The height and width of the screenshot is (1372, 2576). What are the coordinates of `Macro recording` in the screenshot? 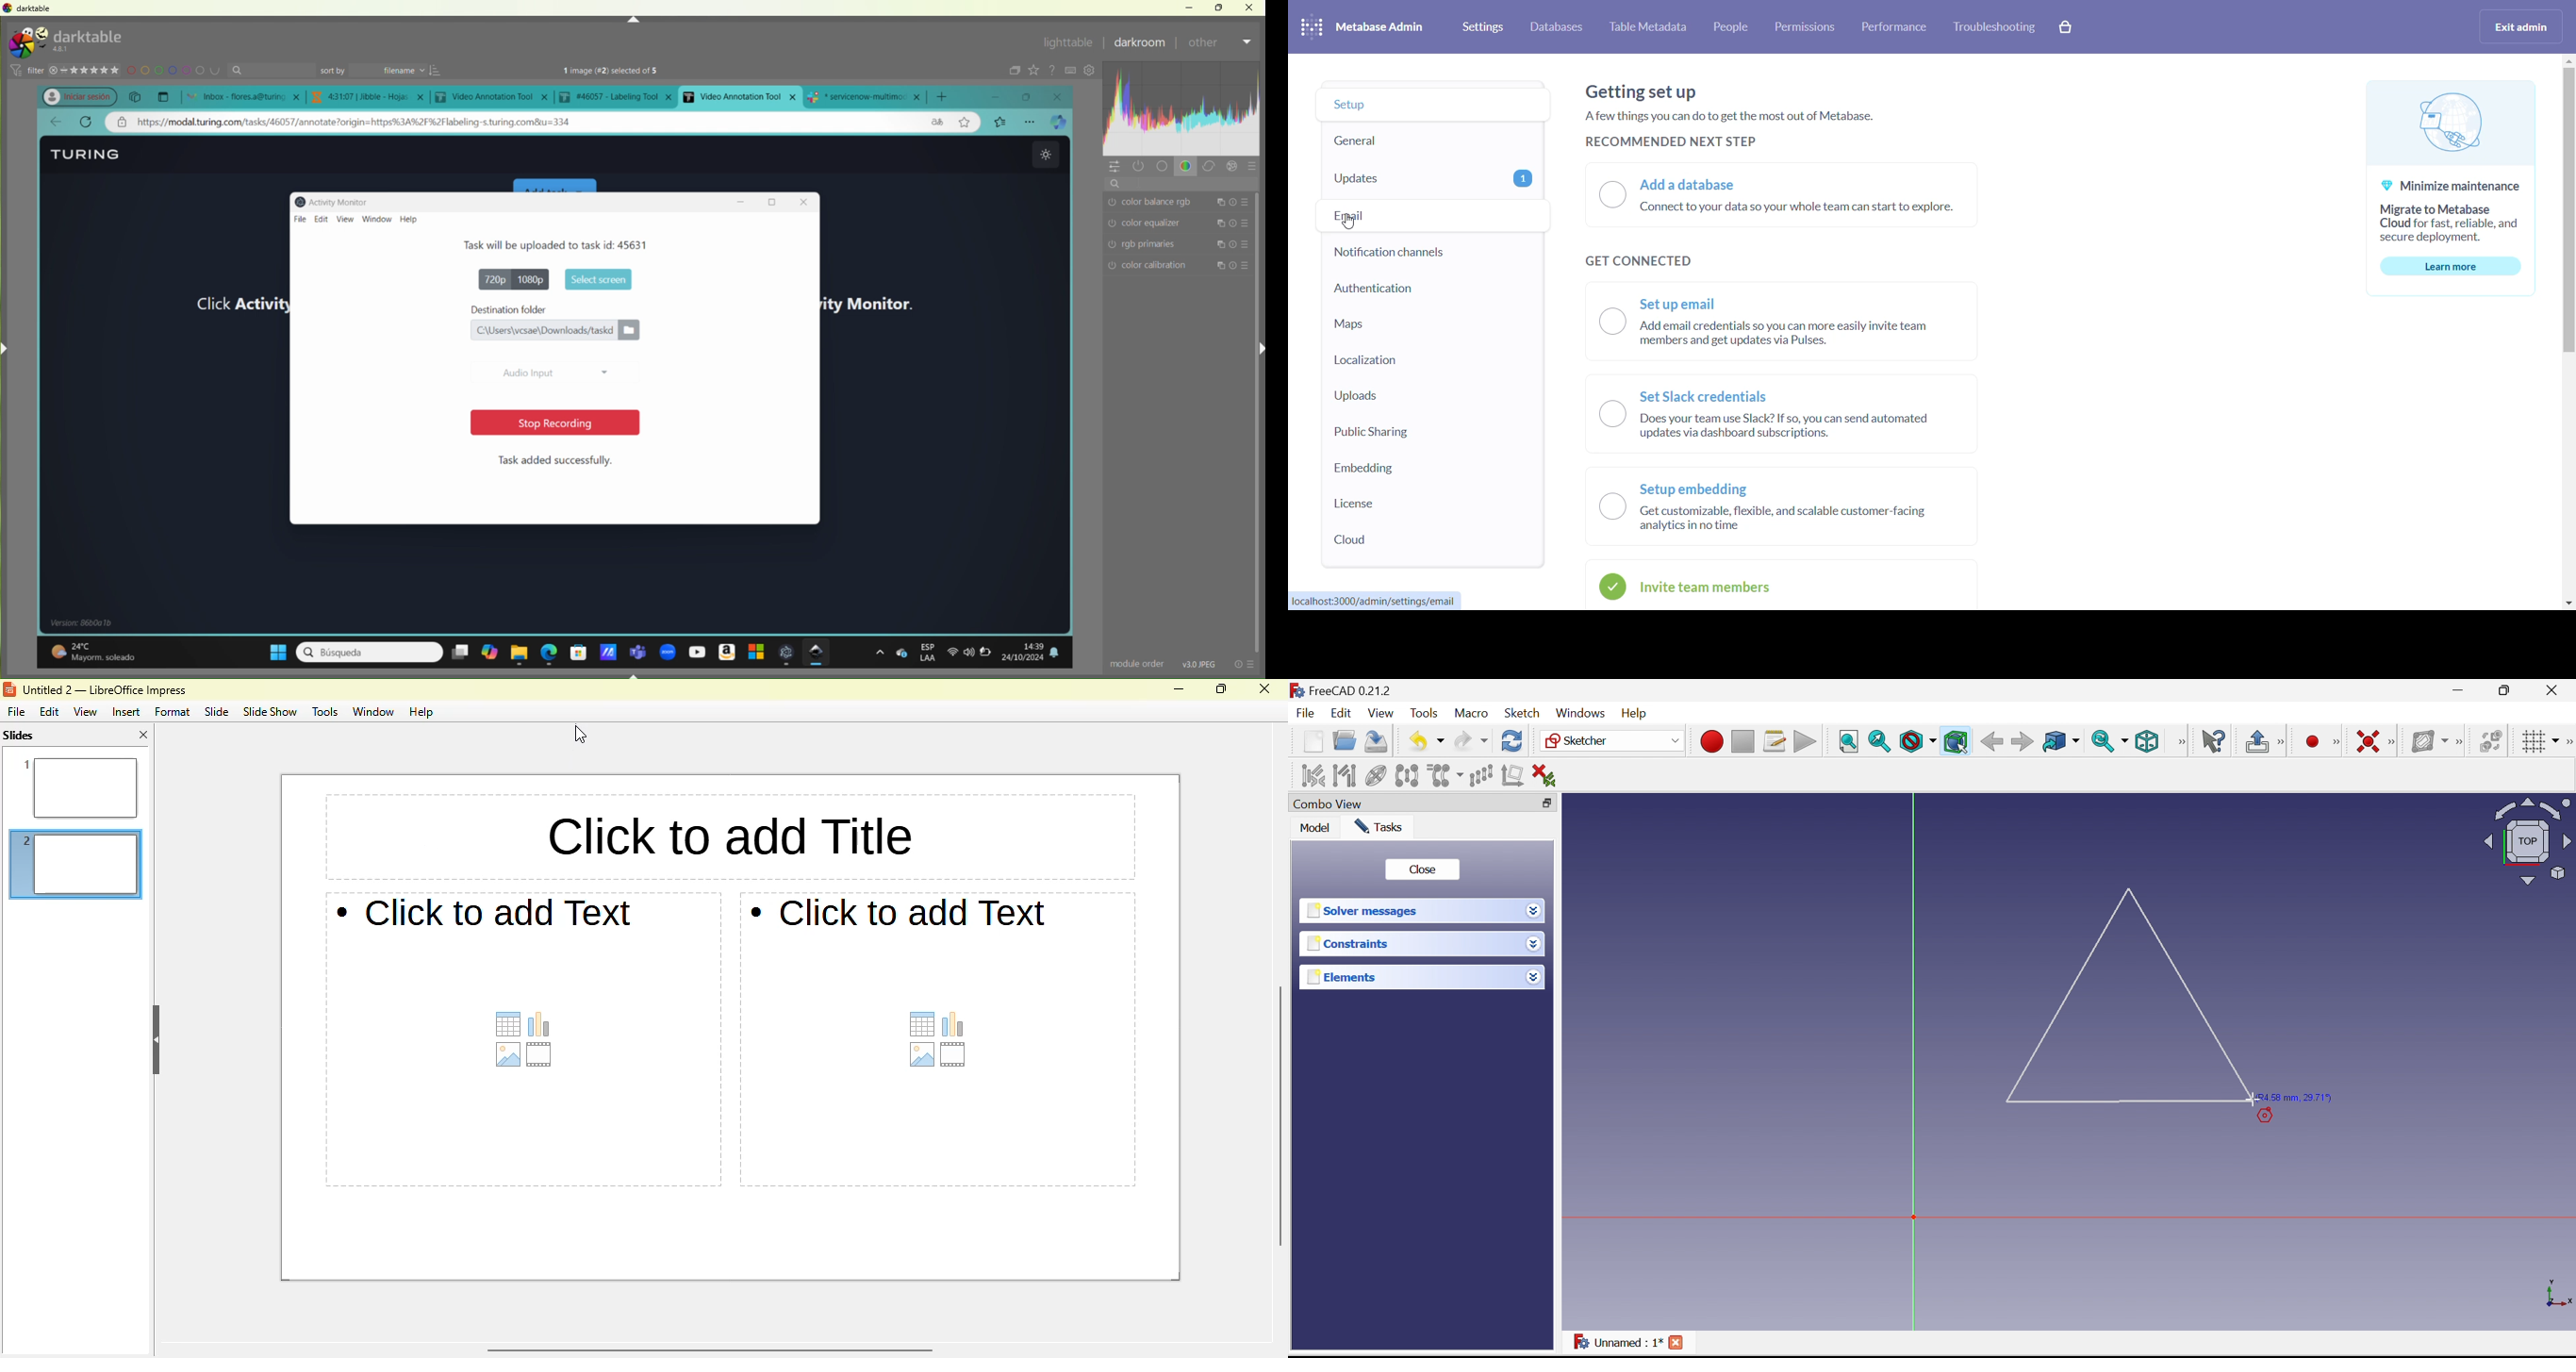 It's located at (1711, 740).